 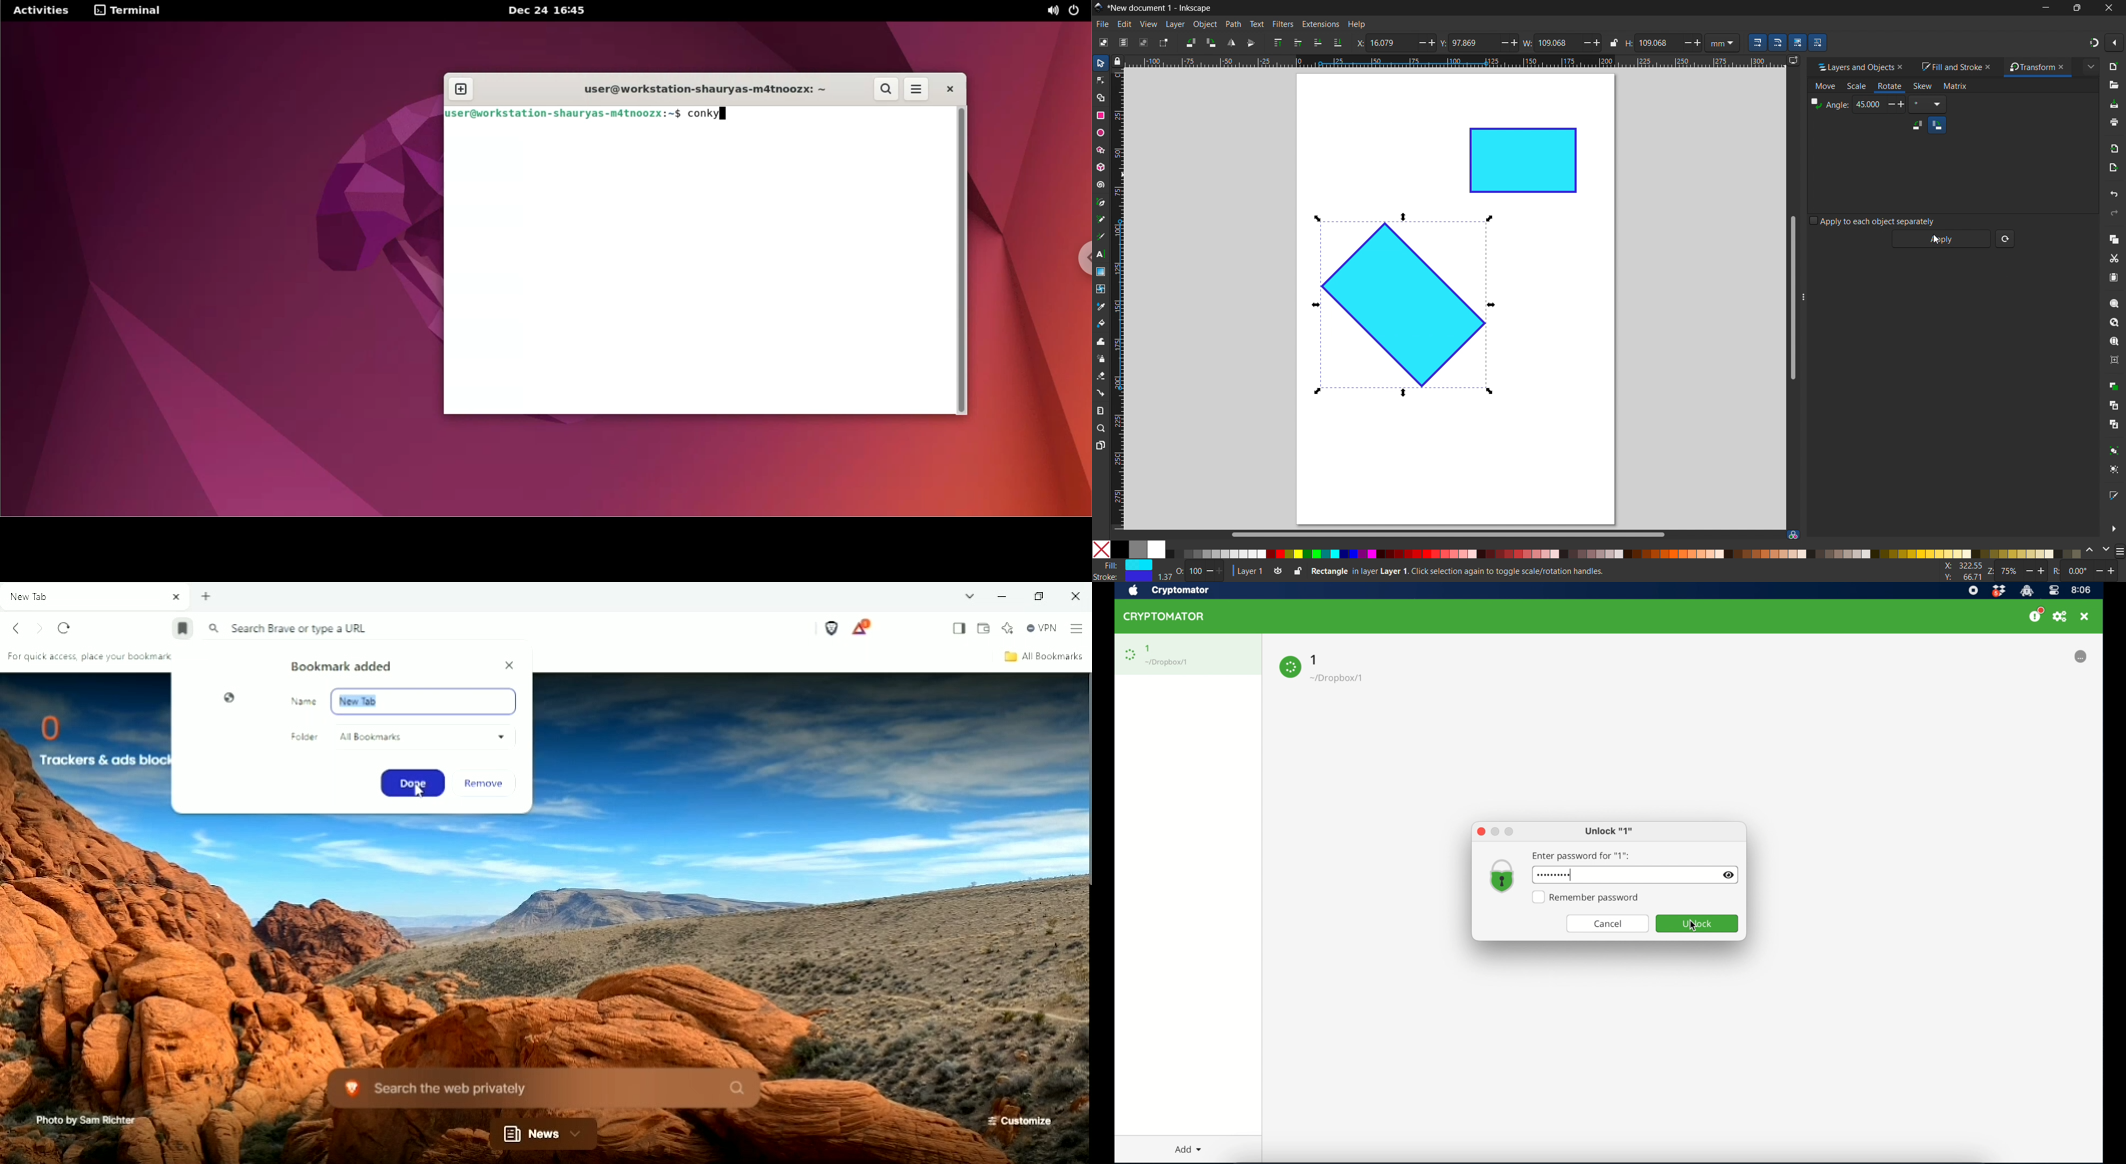 What do you see at coordinates (2115, 360) in the screenshot?
I see `zoom center page` at bounding box center [2115, 360].